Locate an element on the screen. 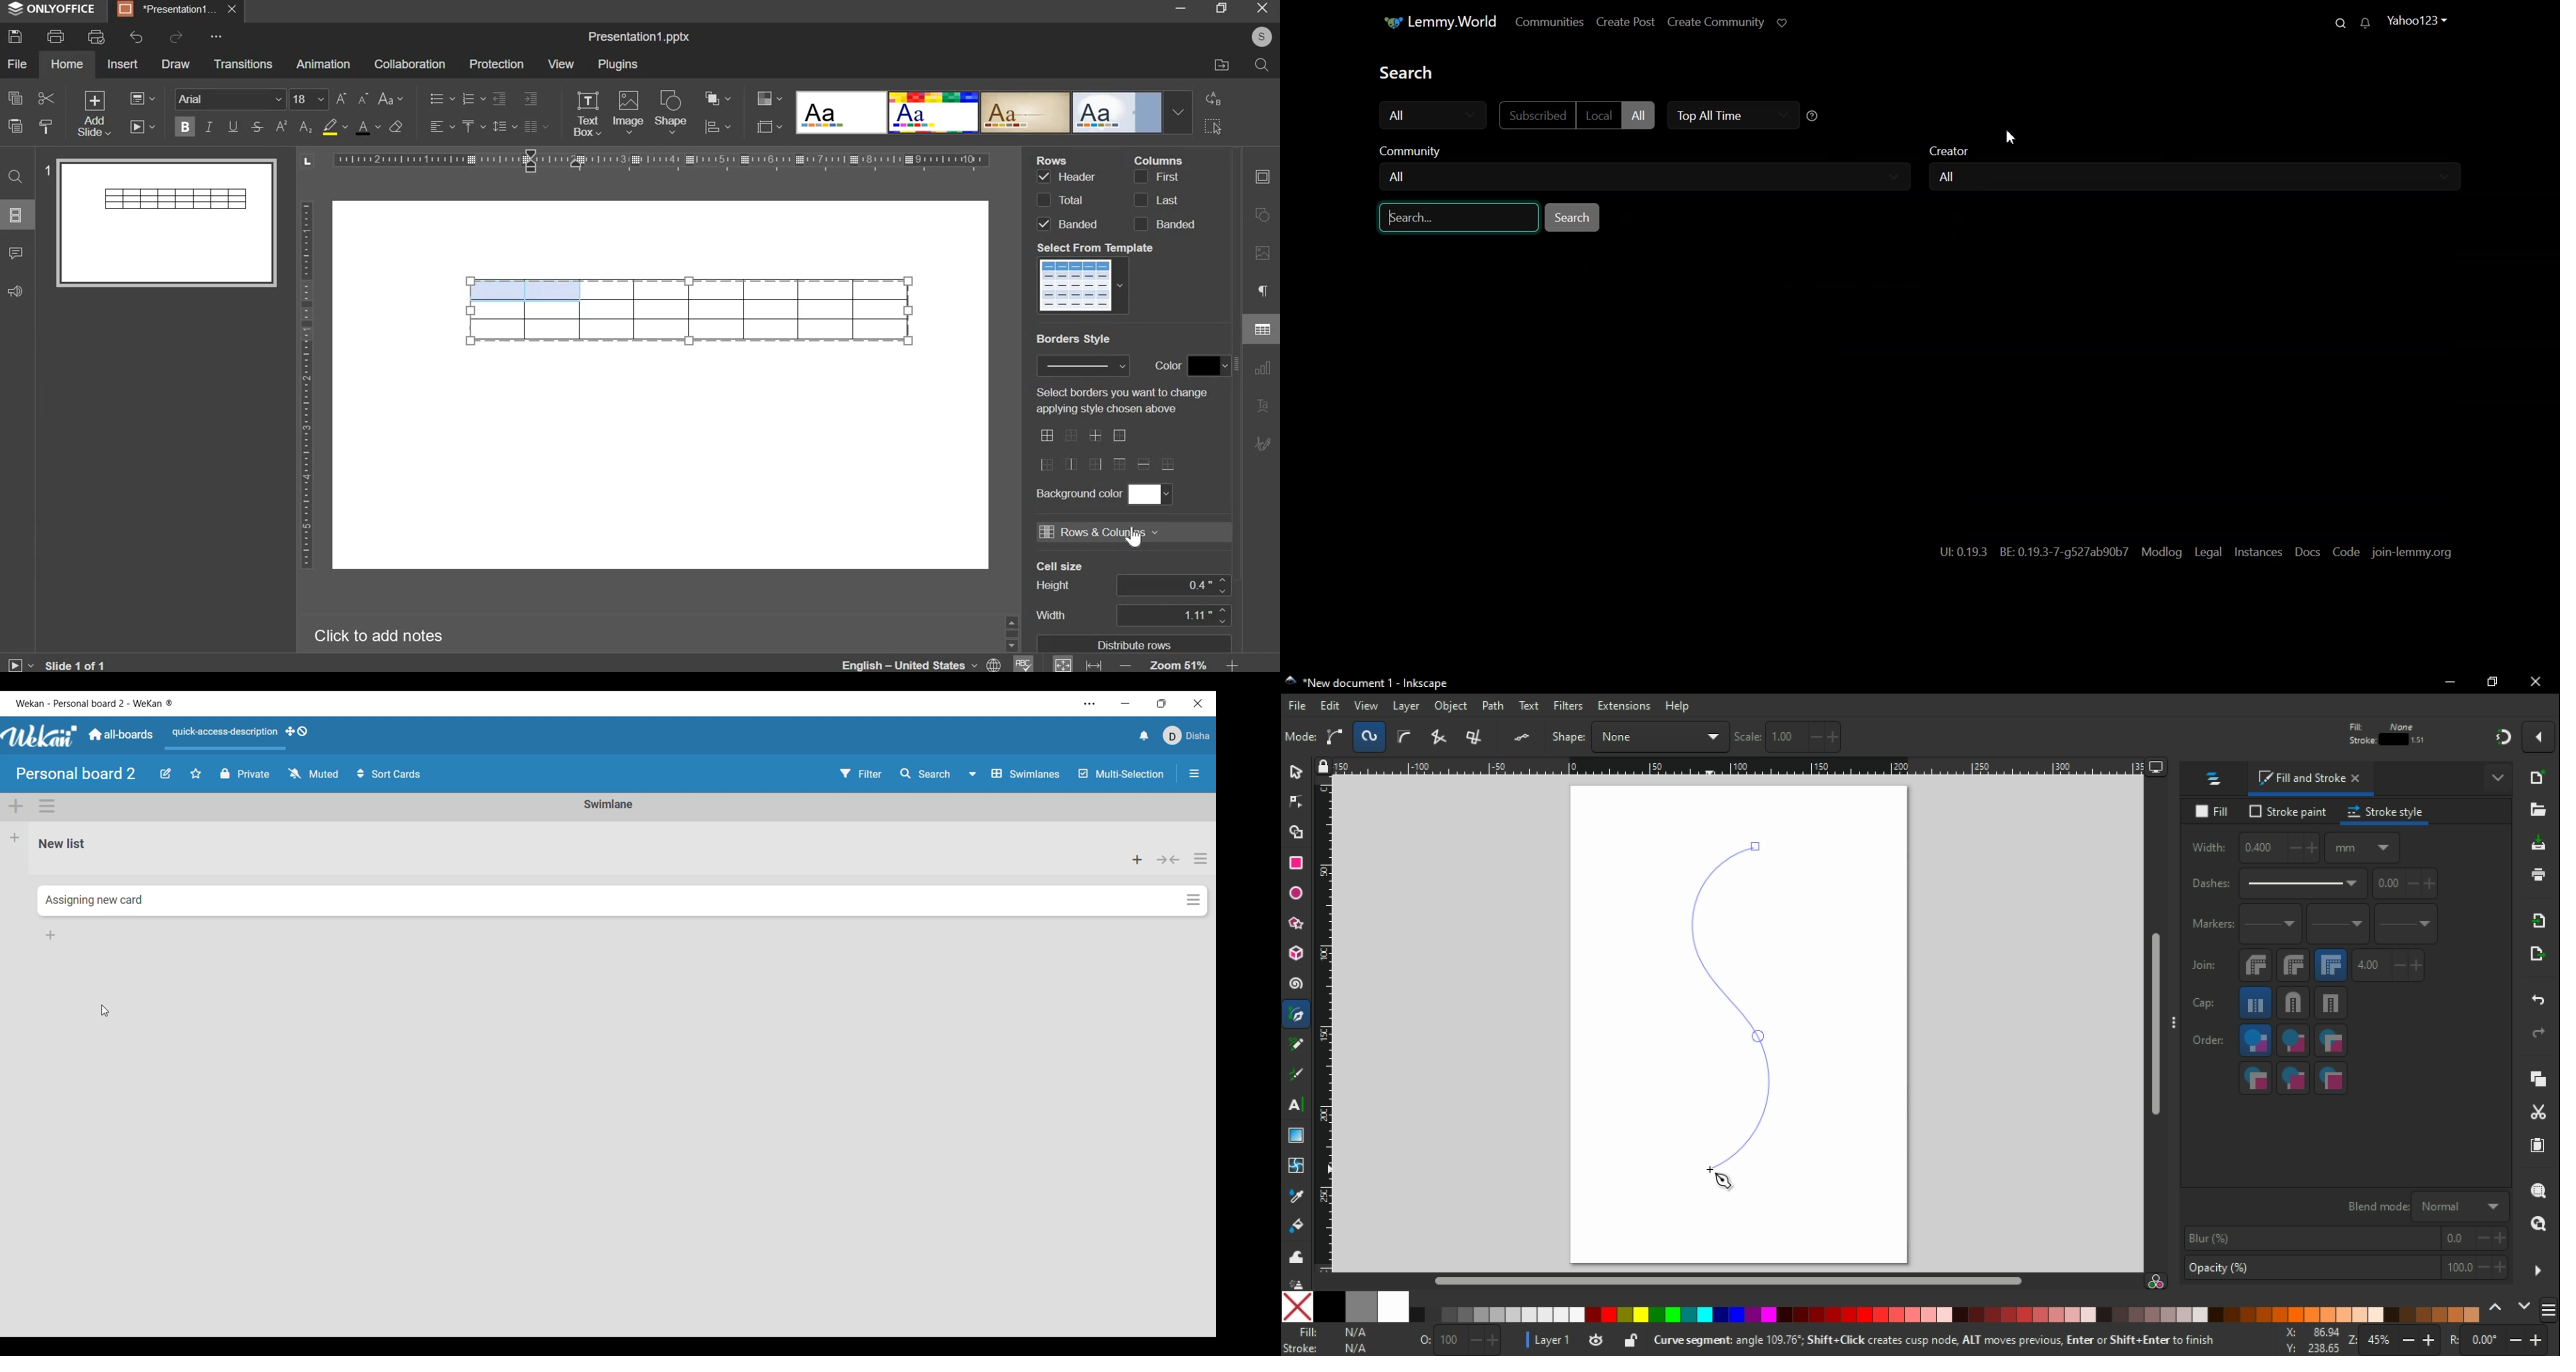  Column is located at coordinates (1158, 159).